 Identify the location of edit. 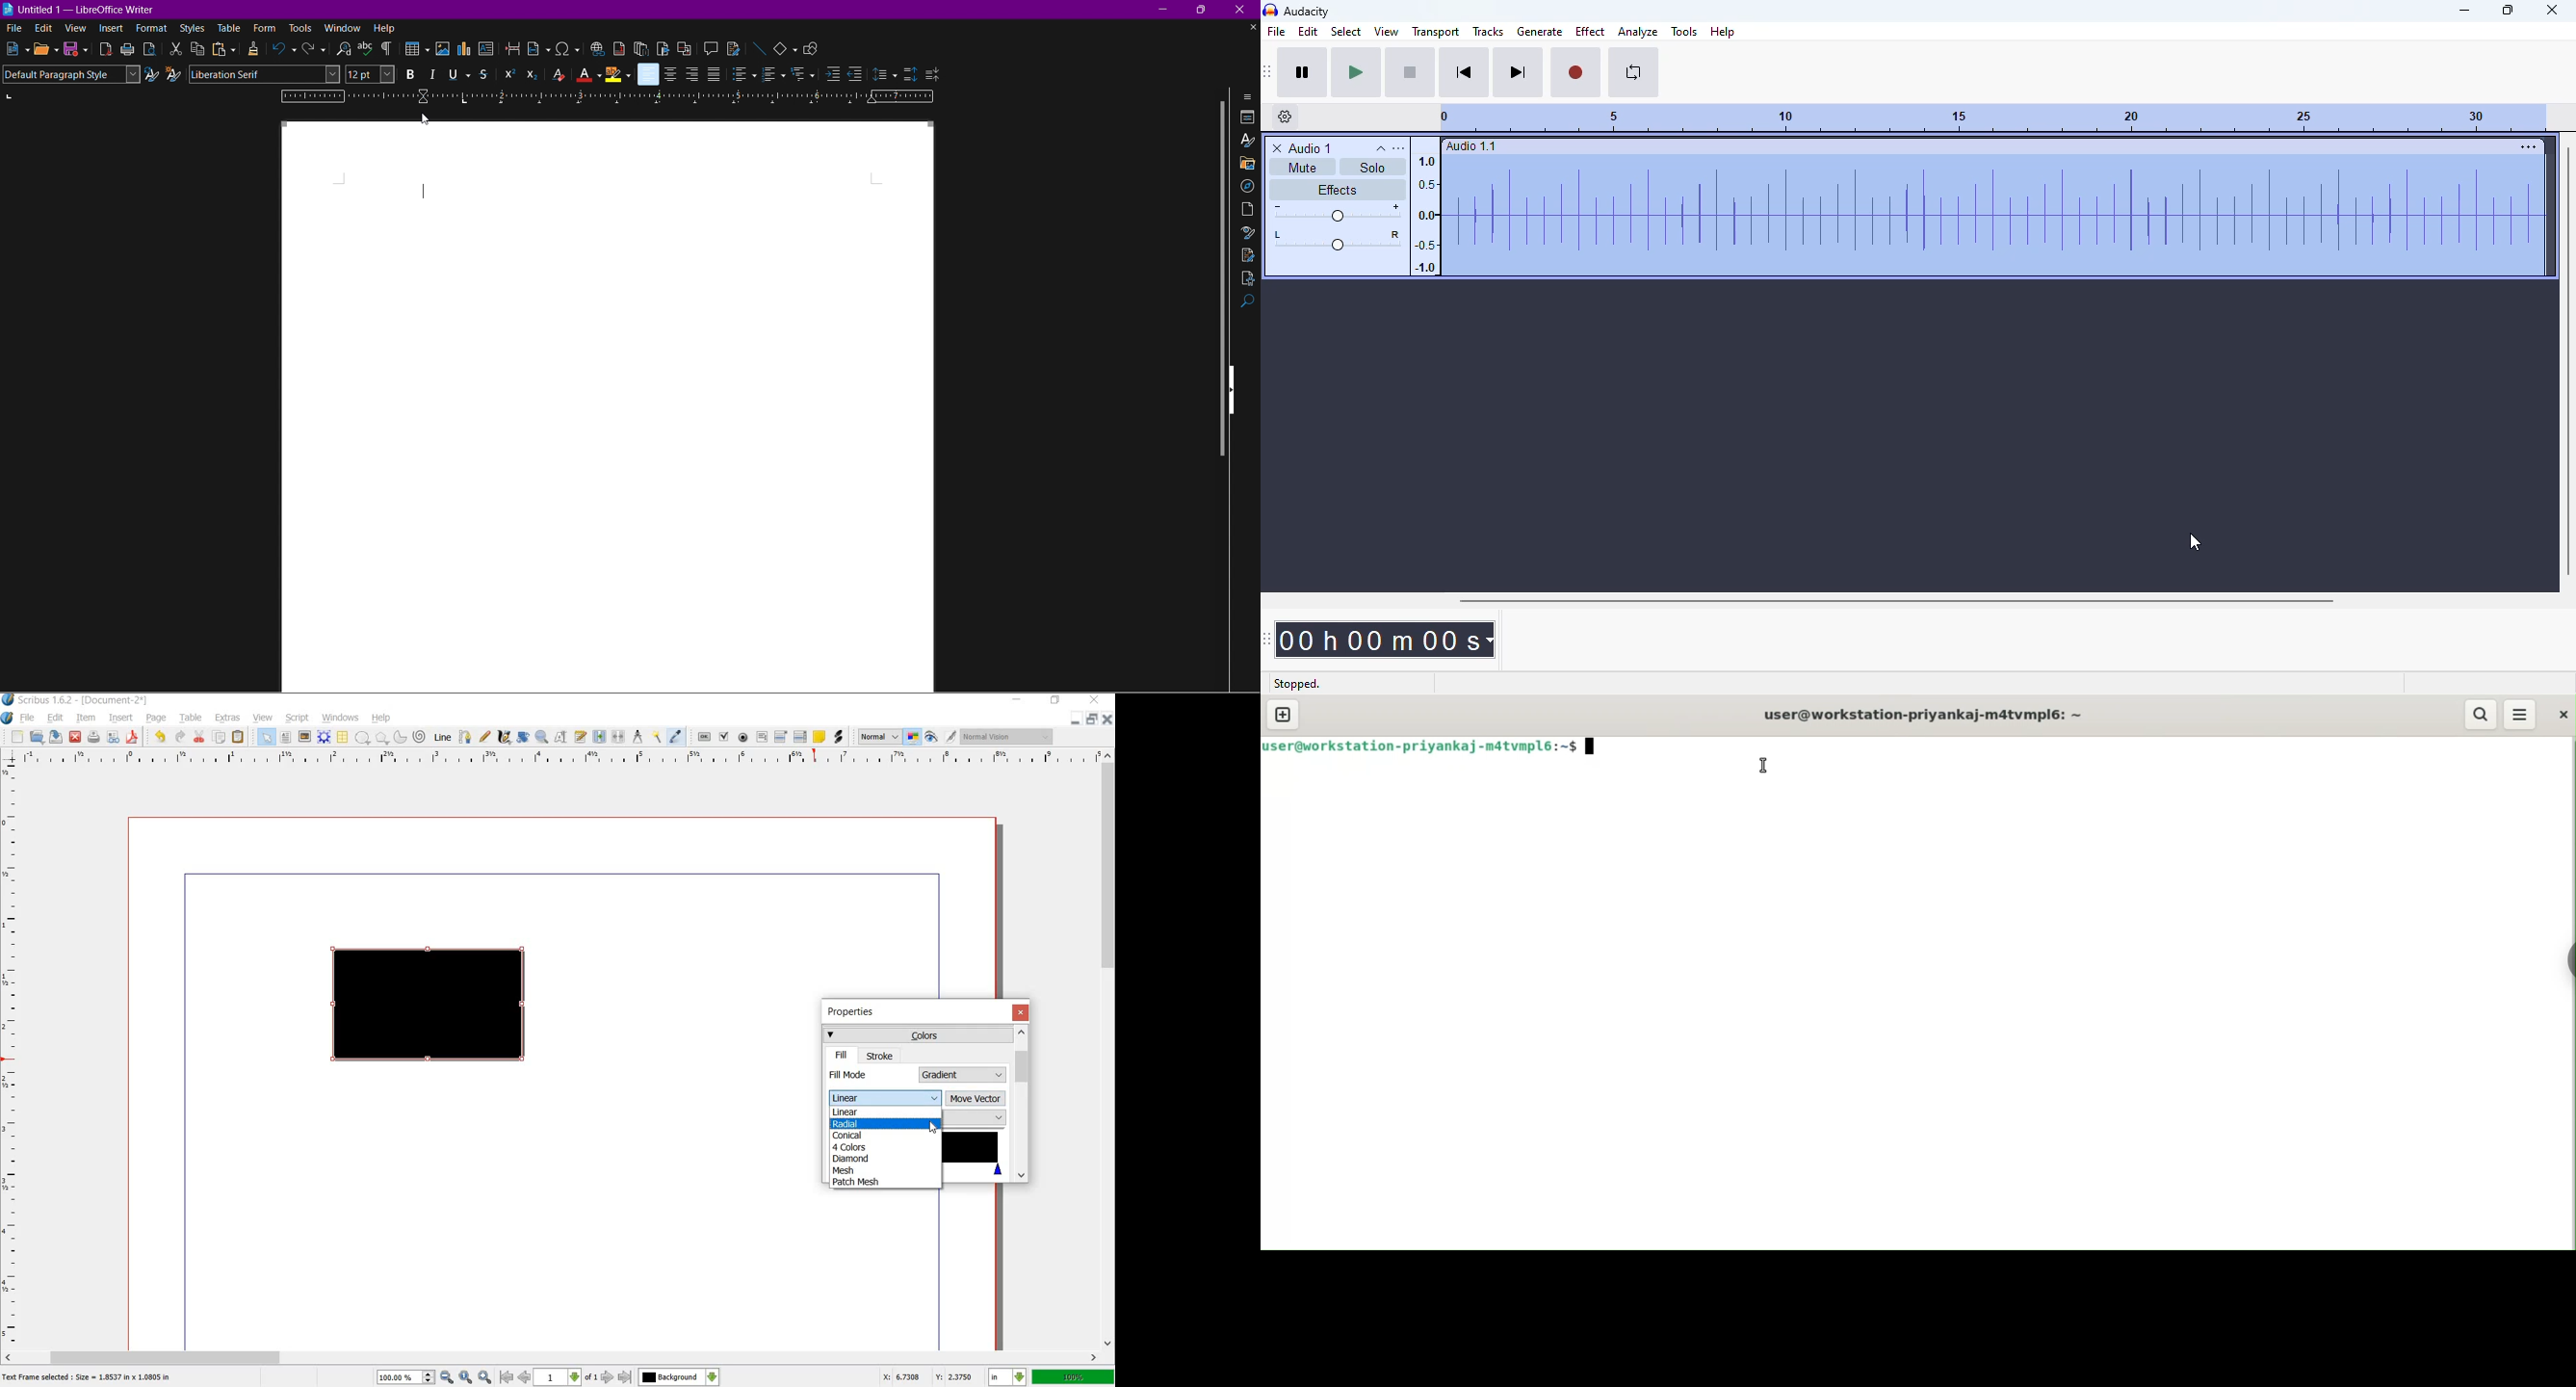
(1309, 31).